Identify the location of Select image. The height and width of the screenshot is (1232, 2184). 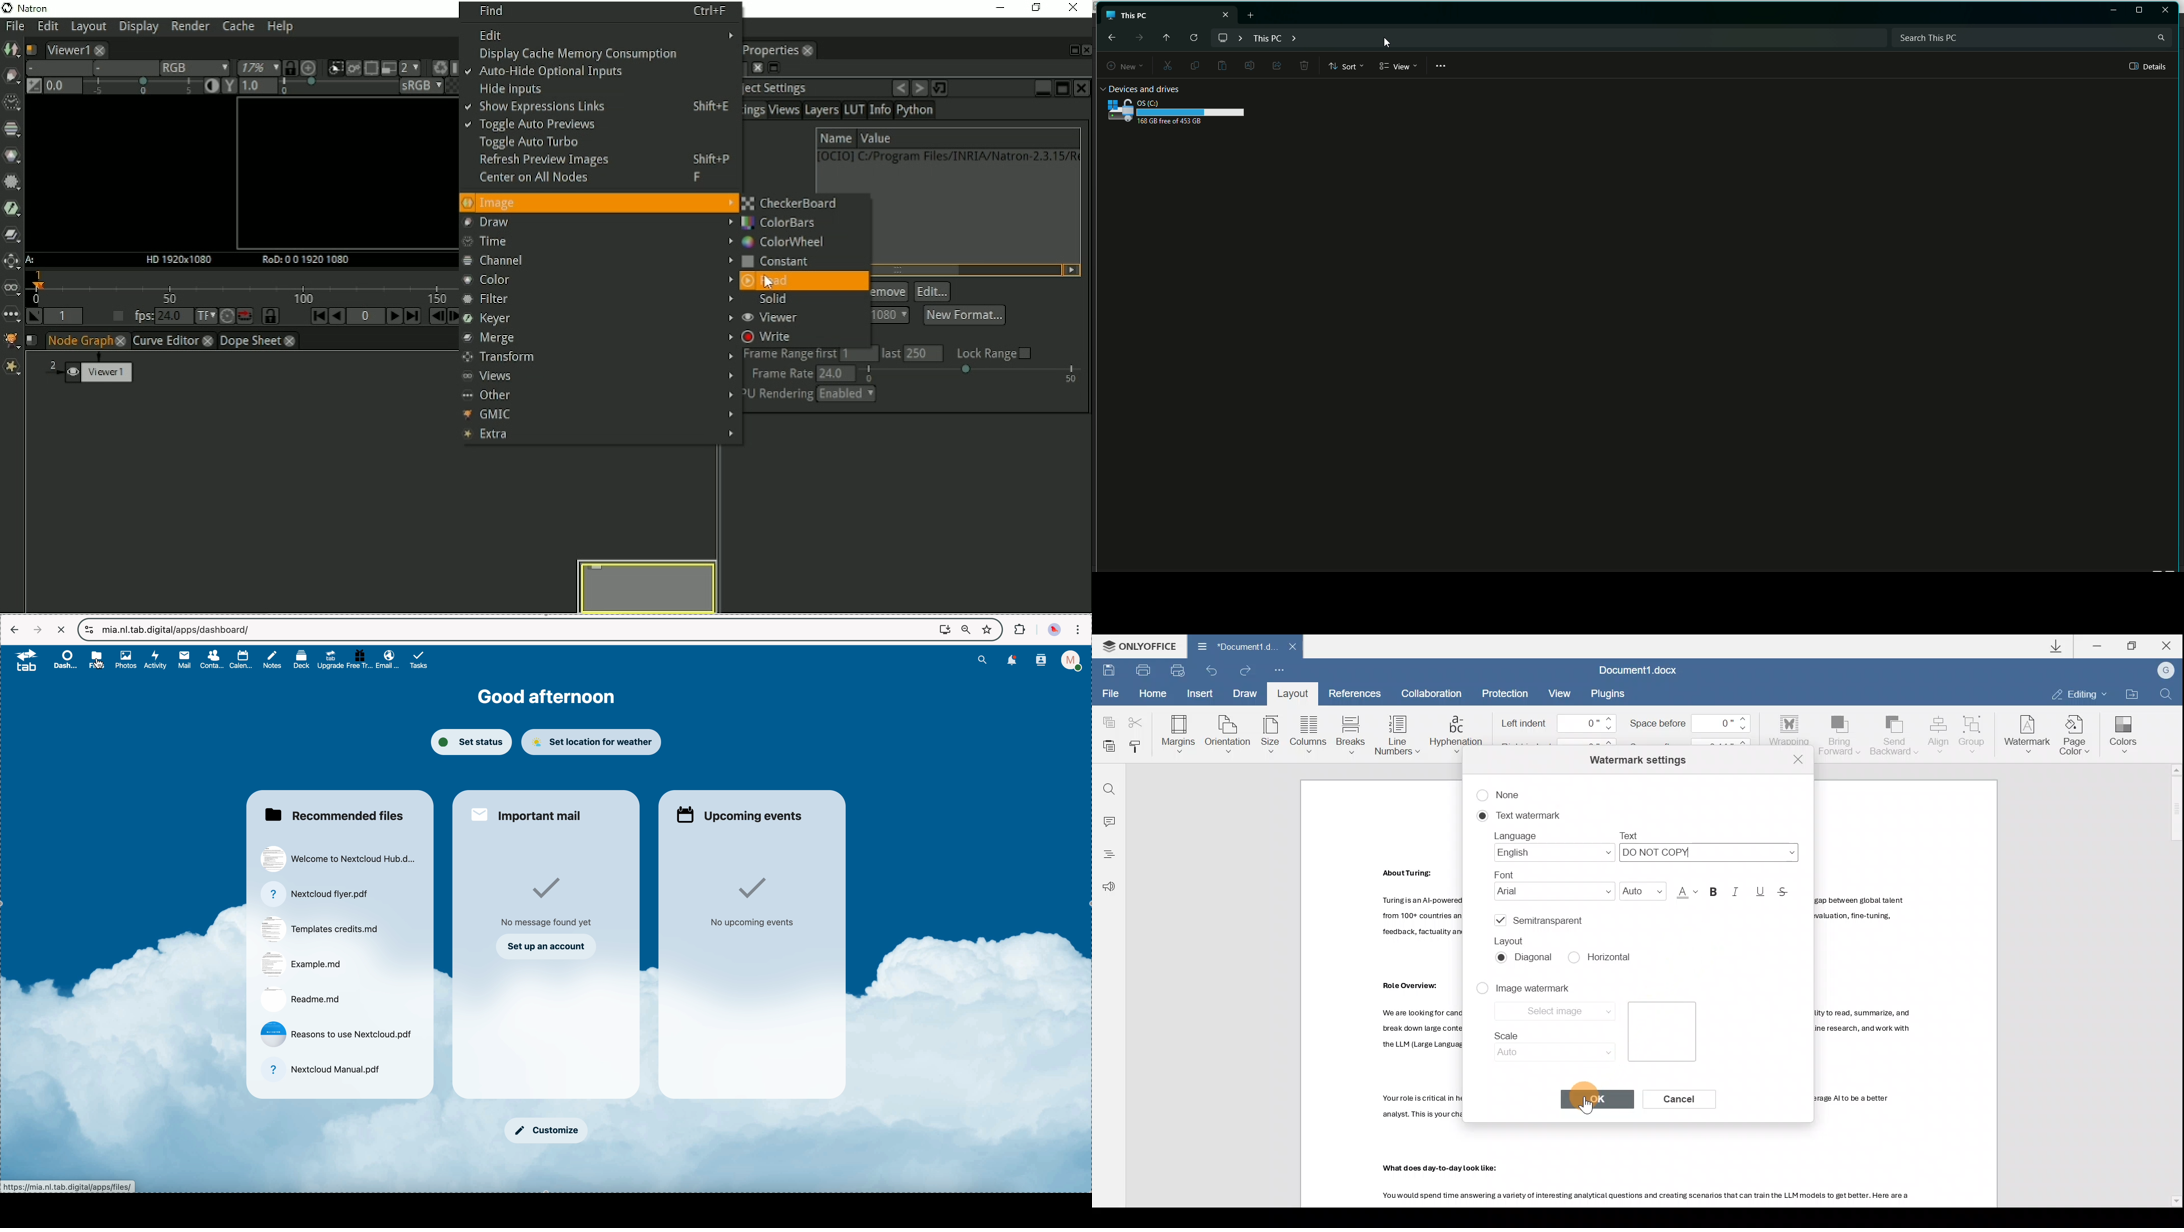
(1554, 1013).